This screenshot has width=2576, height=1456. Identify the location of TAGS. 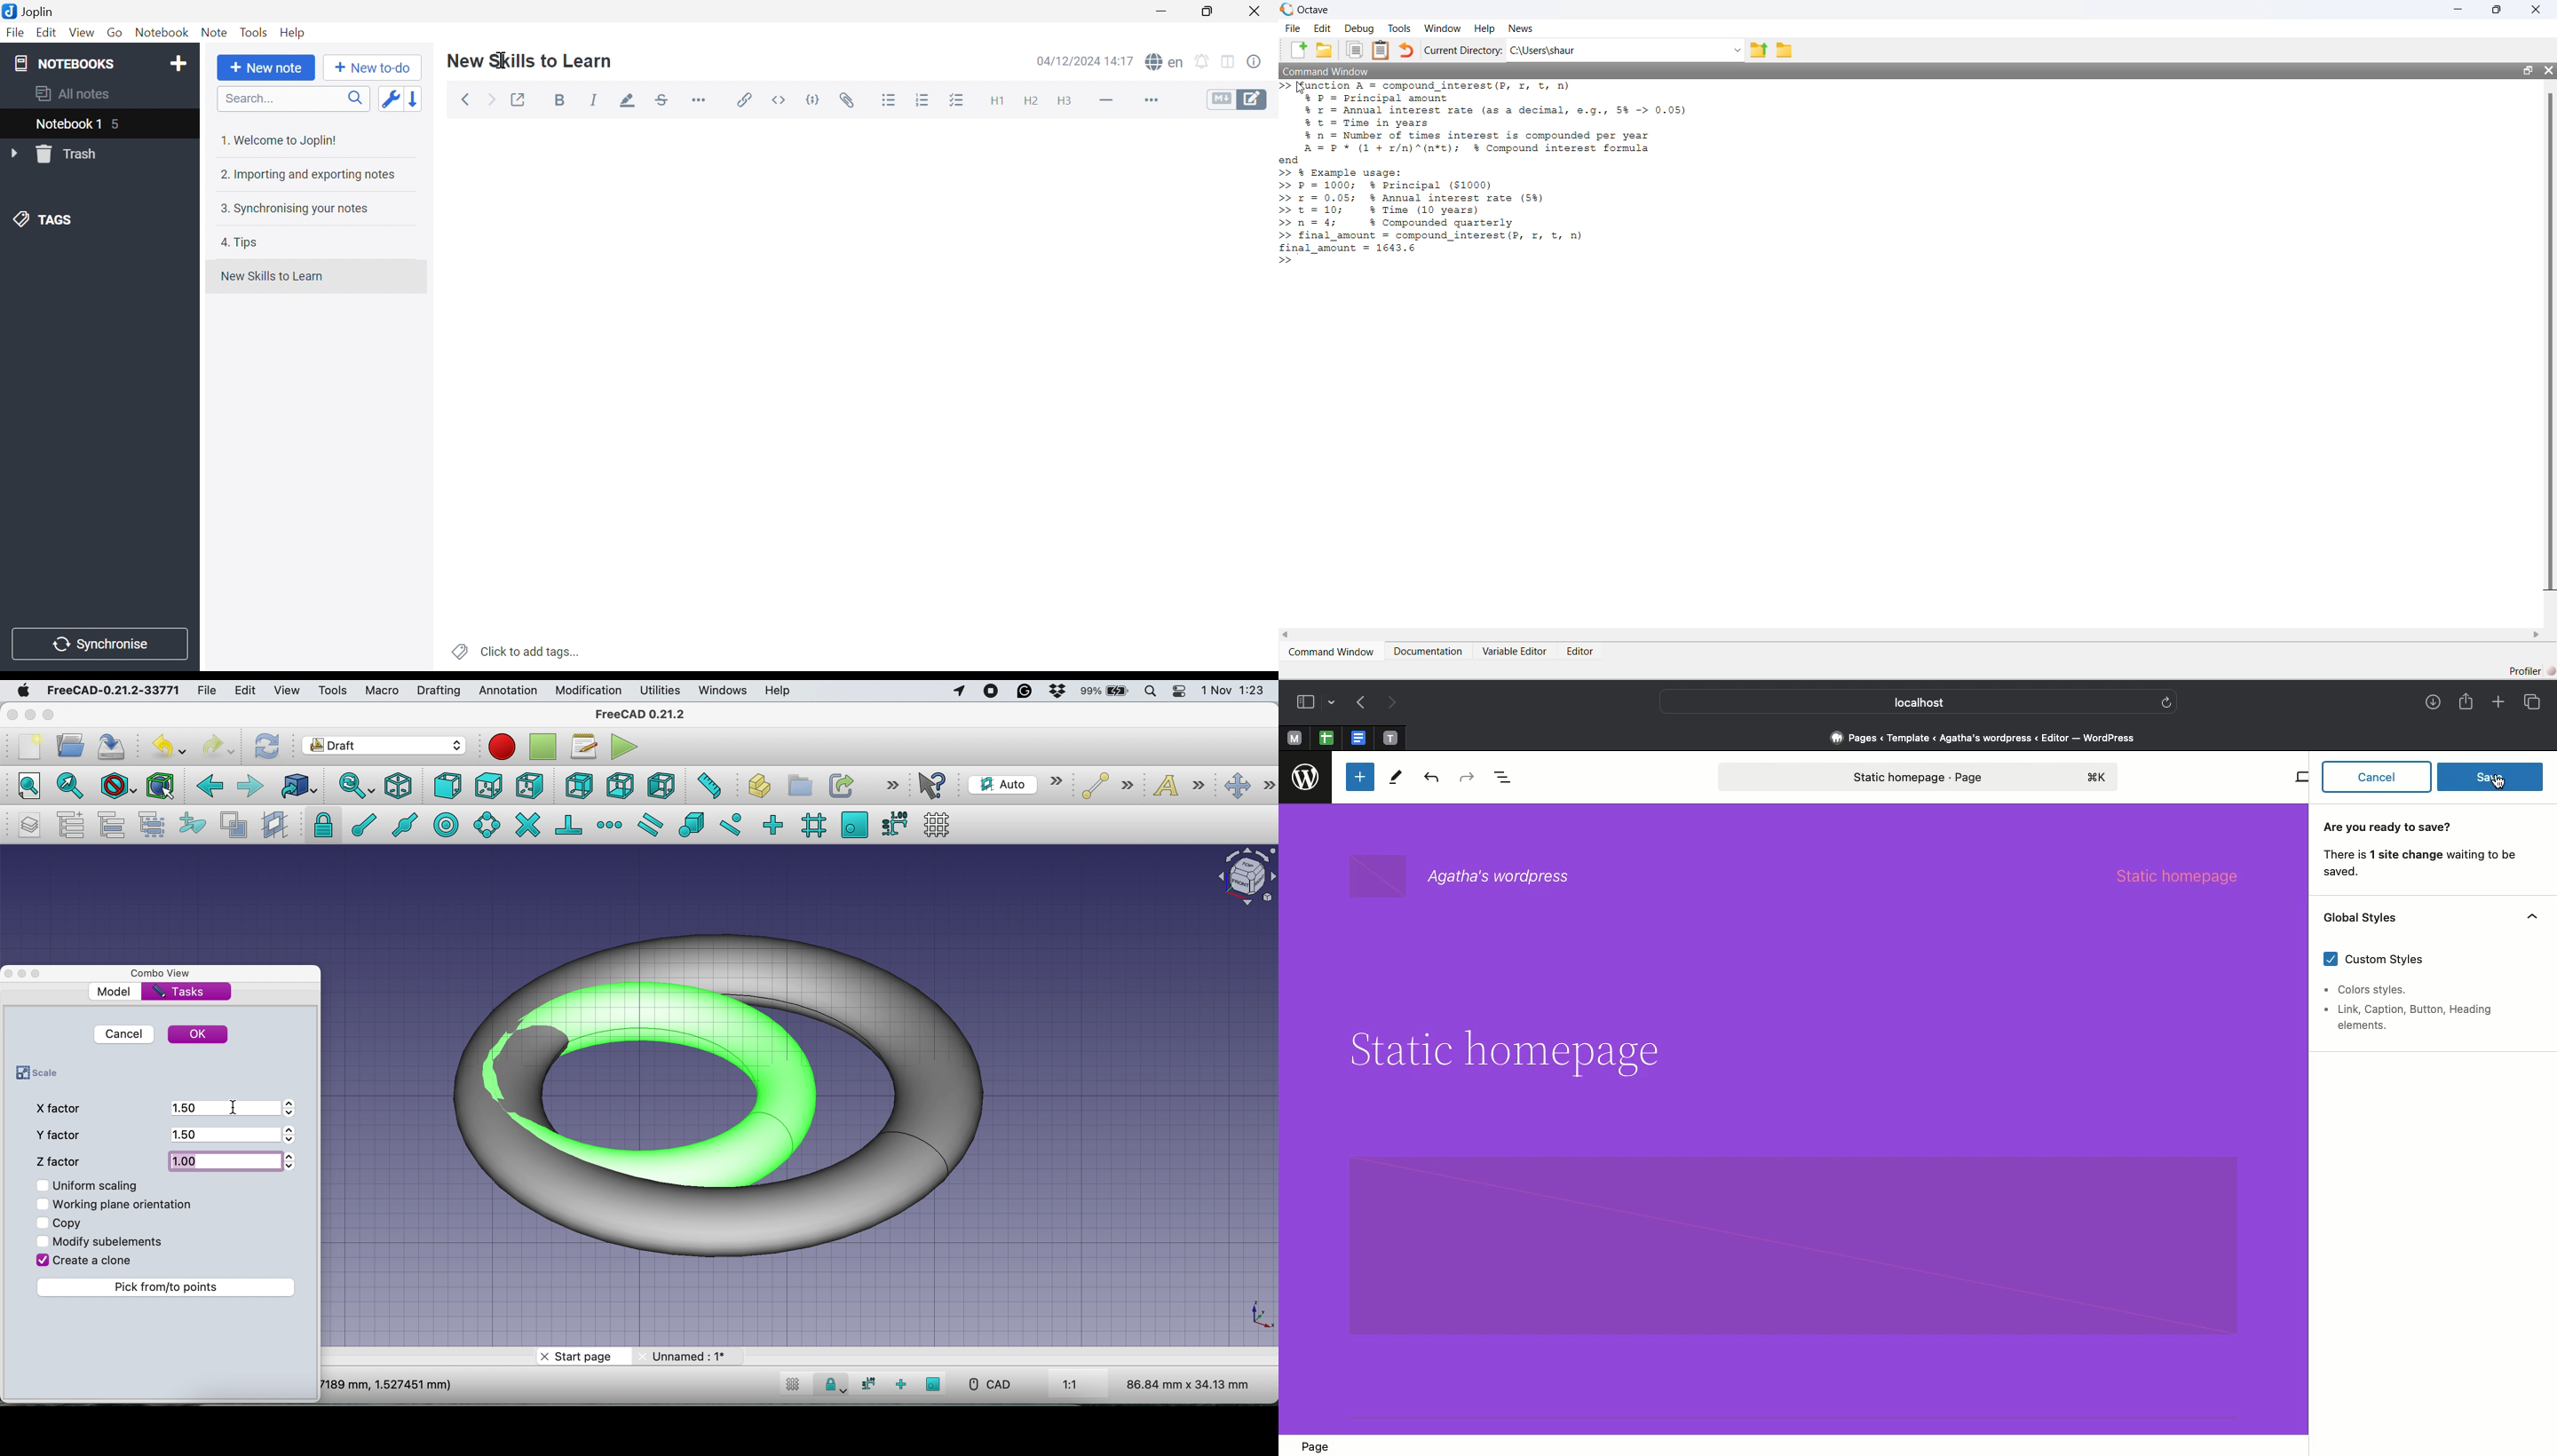
(46, 218).